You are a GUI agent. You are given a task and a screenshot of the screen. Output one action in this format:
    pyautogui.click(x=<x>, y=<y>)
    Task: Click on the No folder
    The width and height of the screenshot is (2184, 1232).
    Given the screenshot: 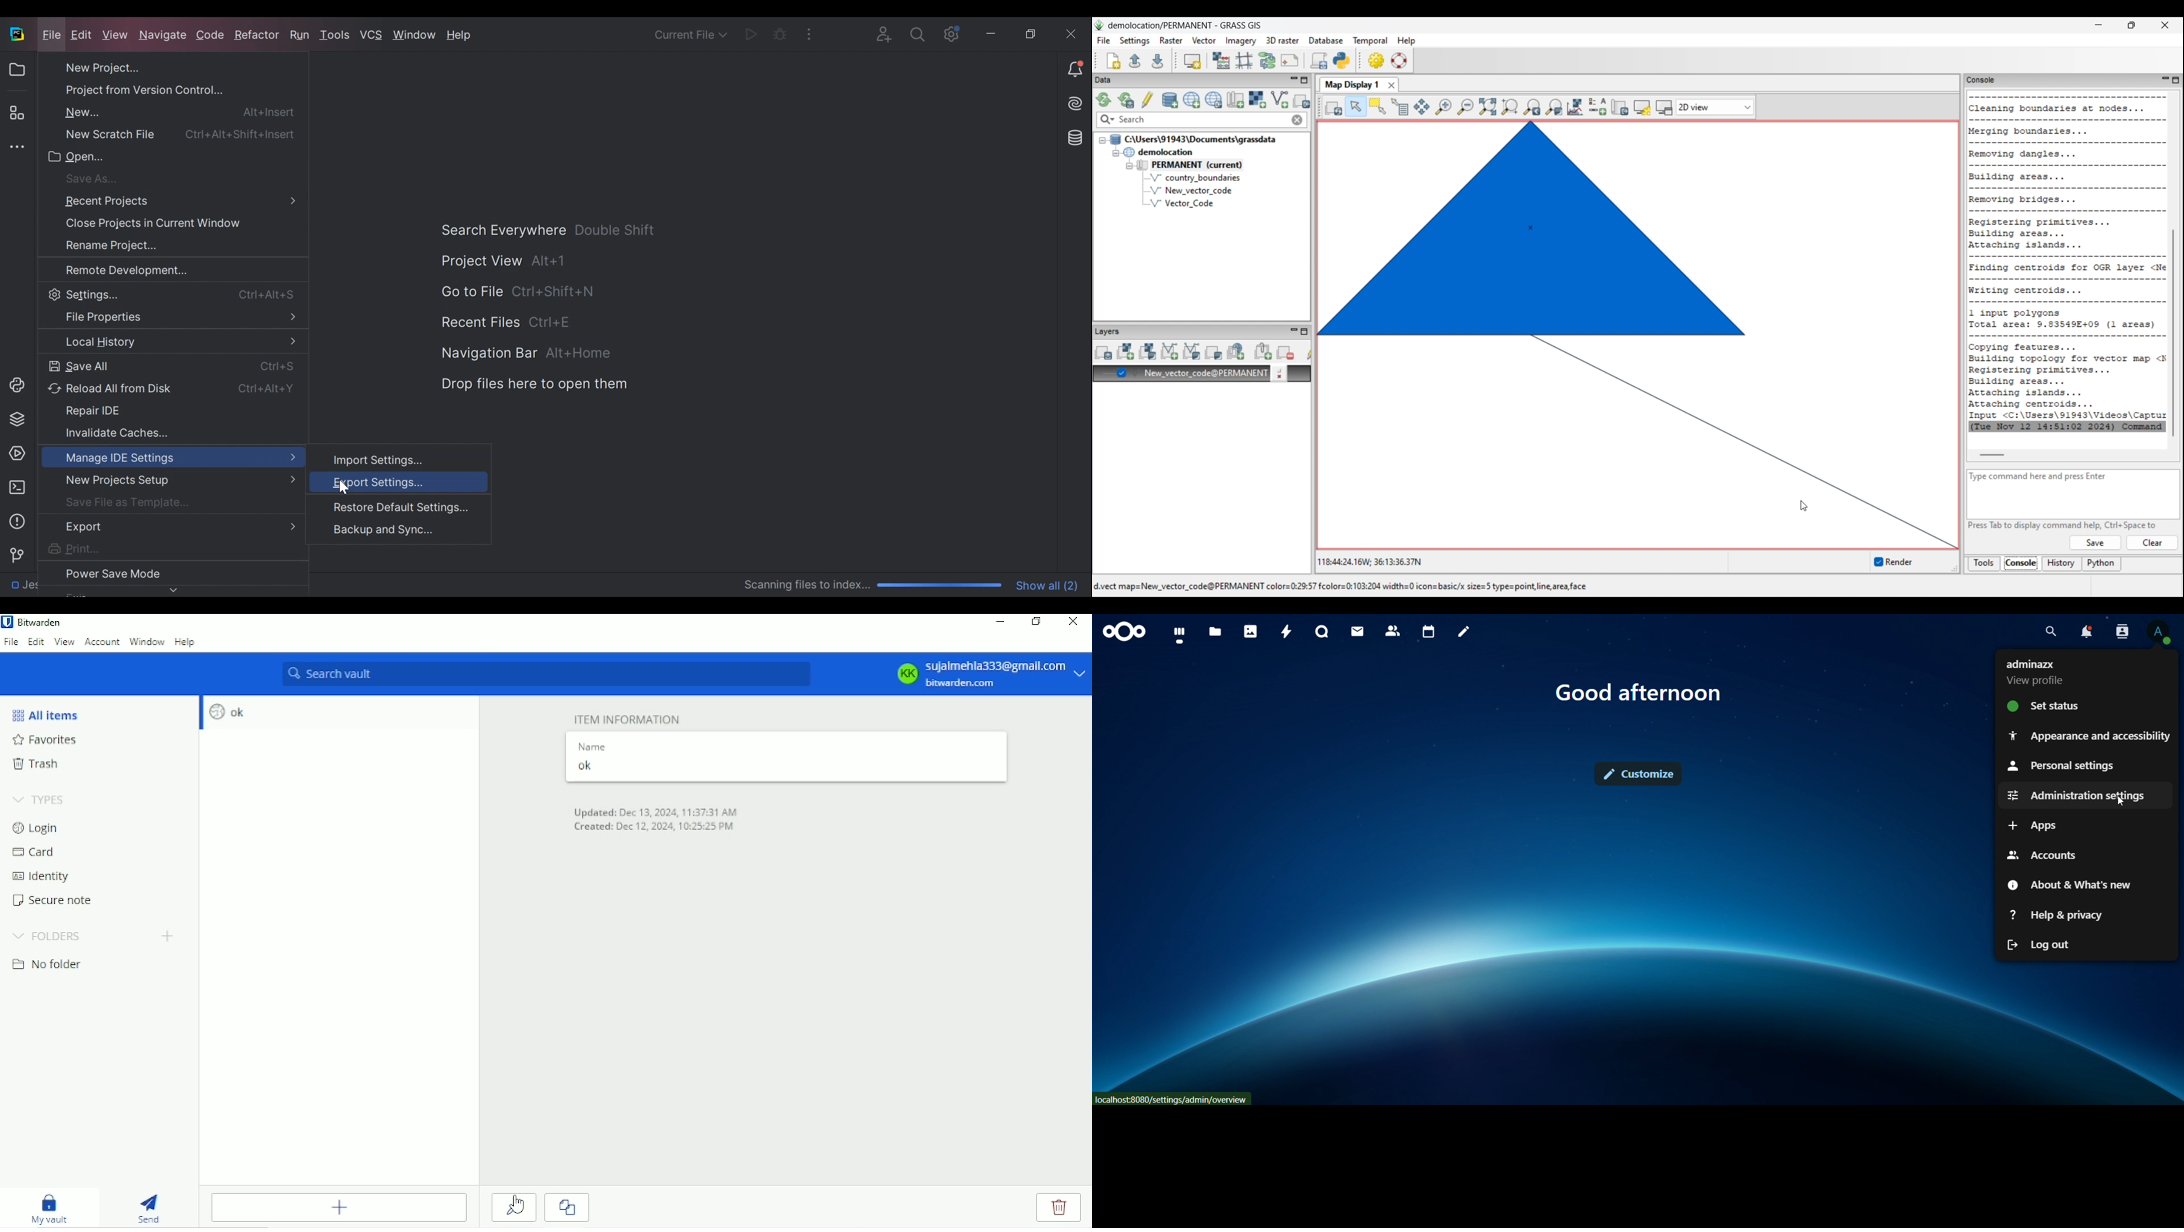 What is the action you would take?
    pyautogui.click(x=53, y=965)
    